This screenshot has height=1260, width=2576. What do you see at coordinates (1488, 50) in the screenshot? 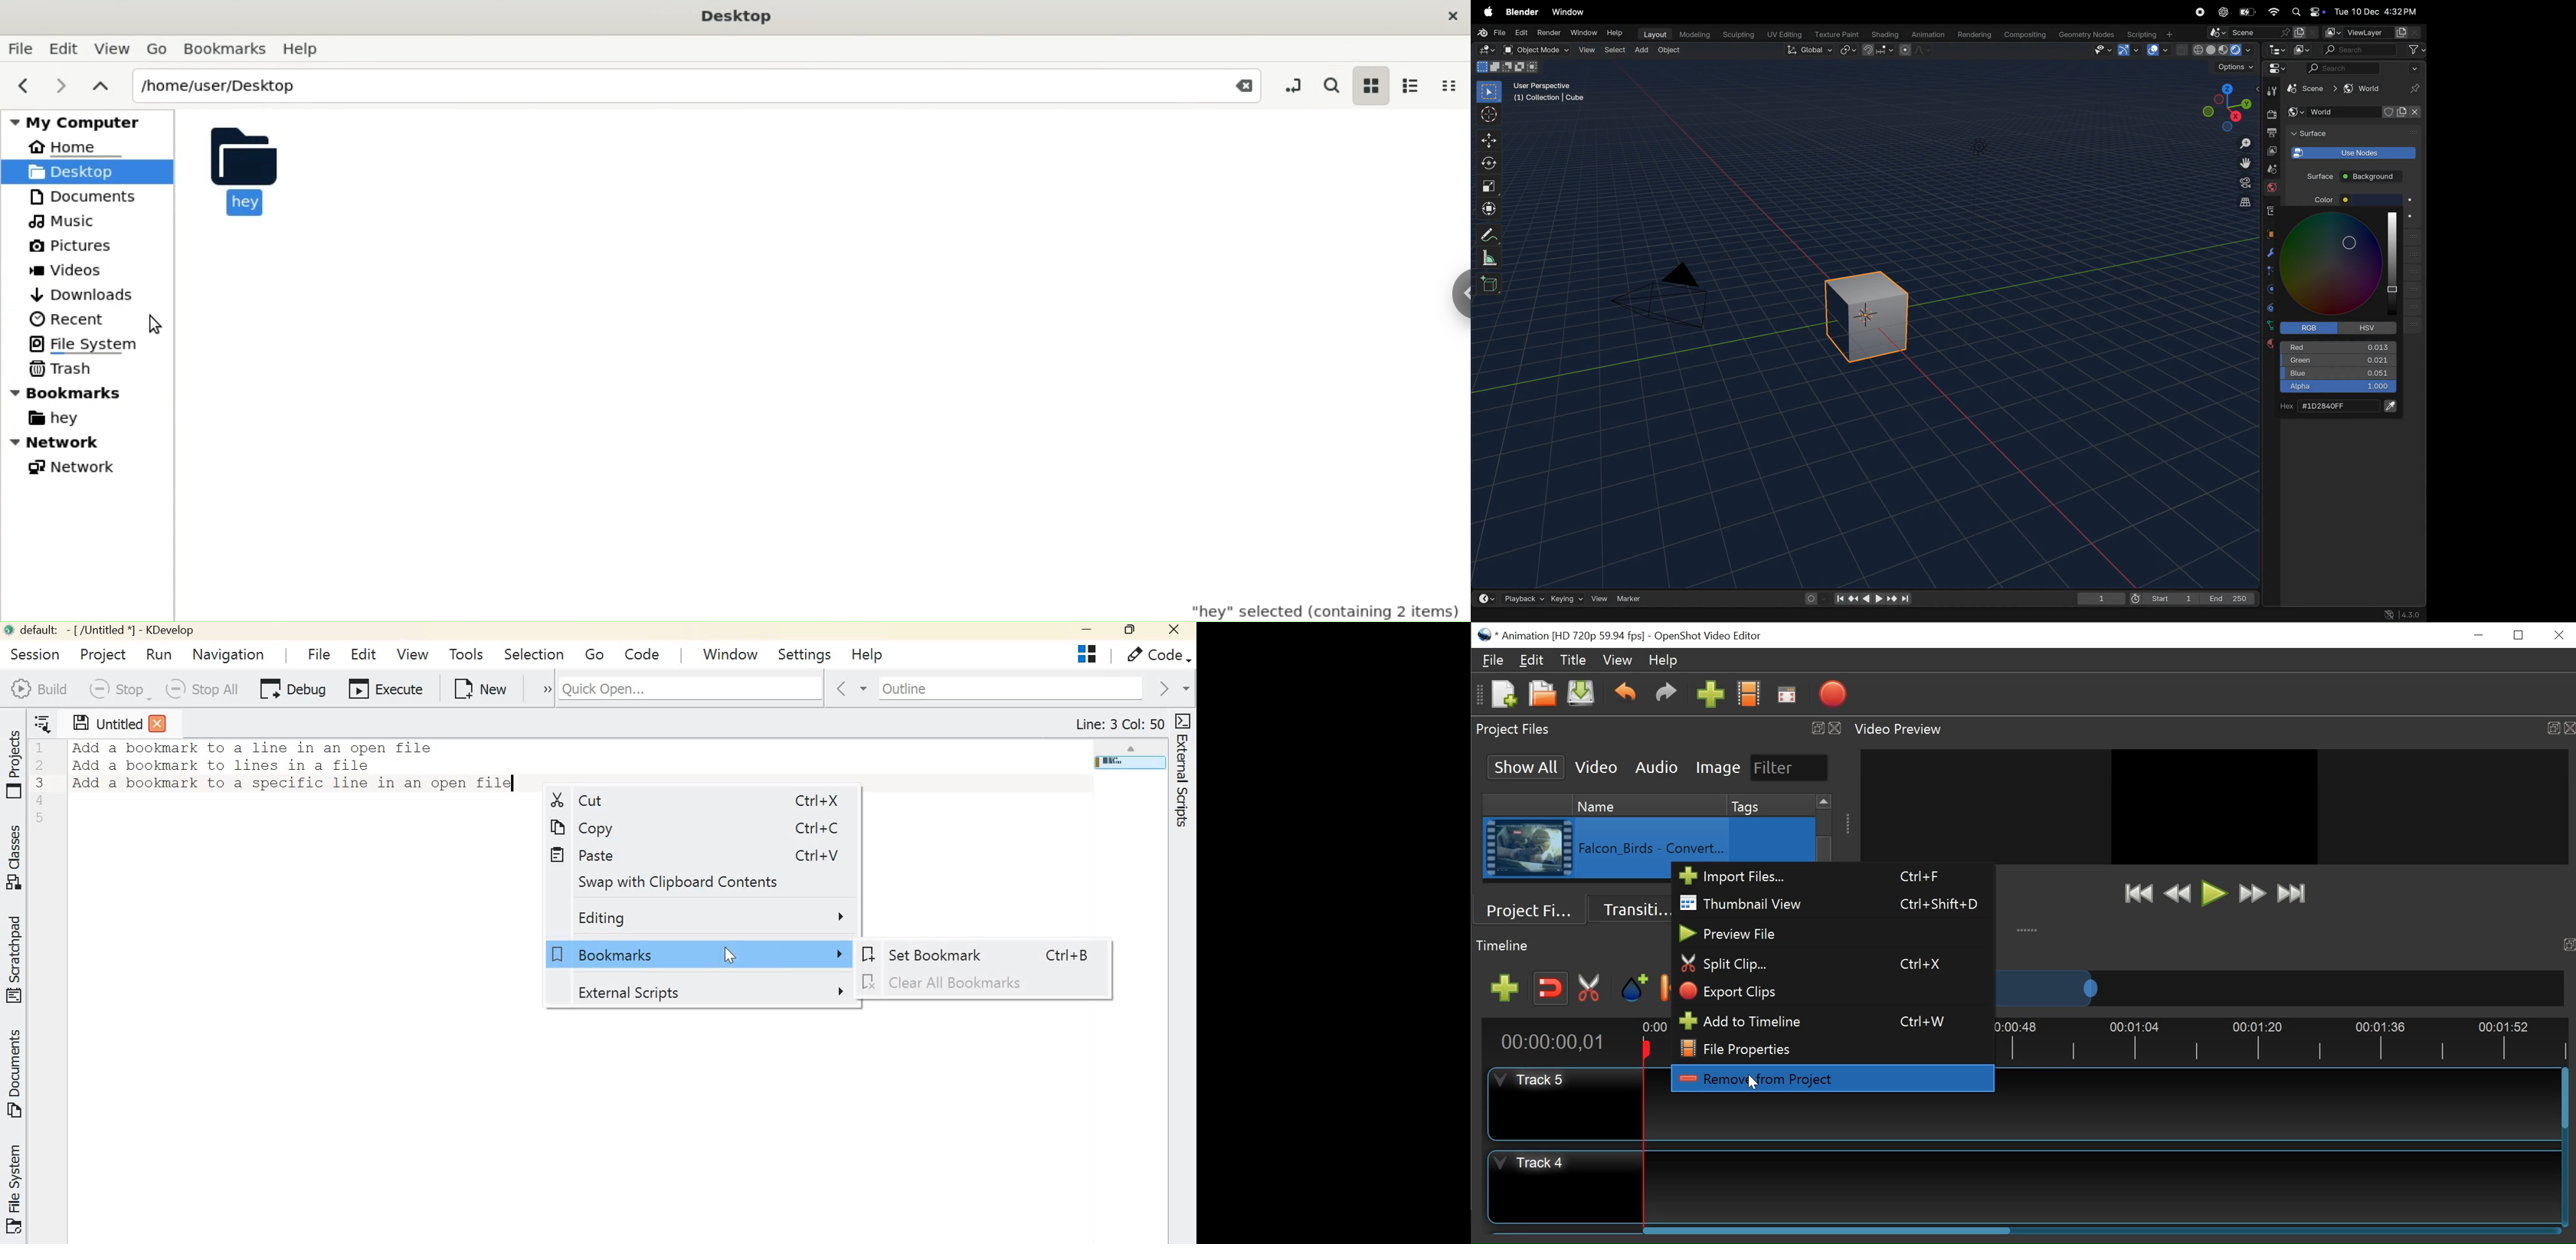
I see `editor type` at bounding box center [1488, 50].